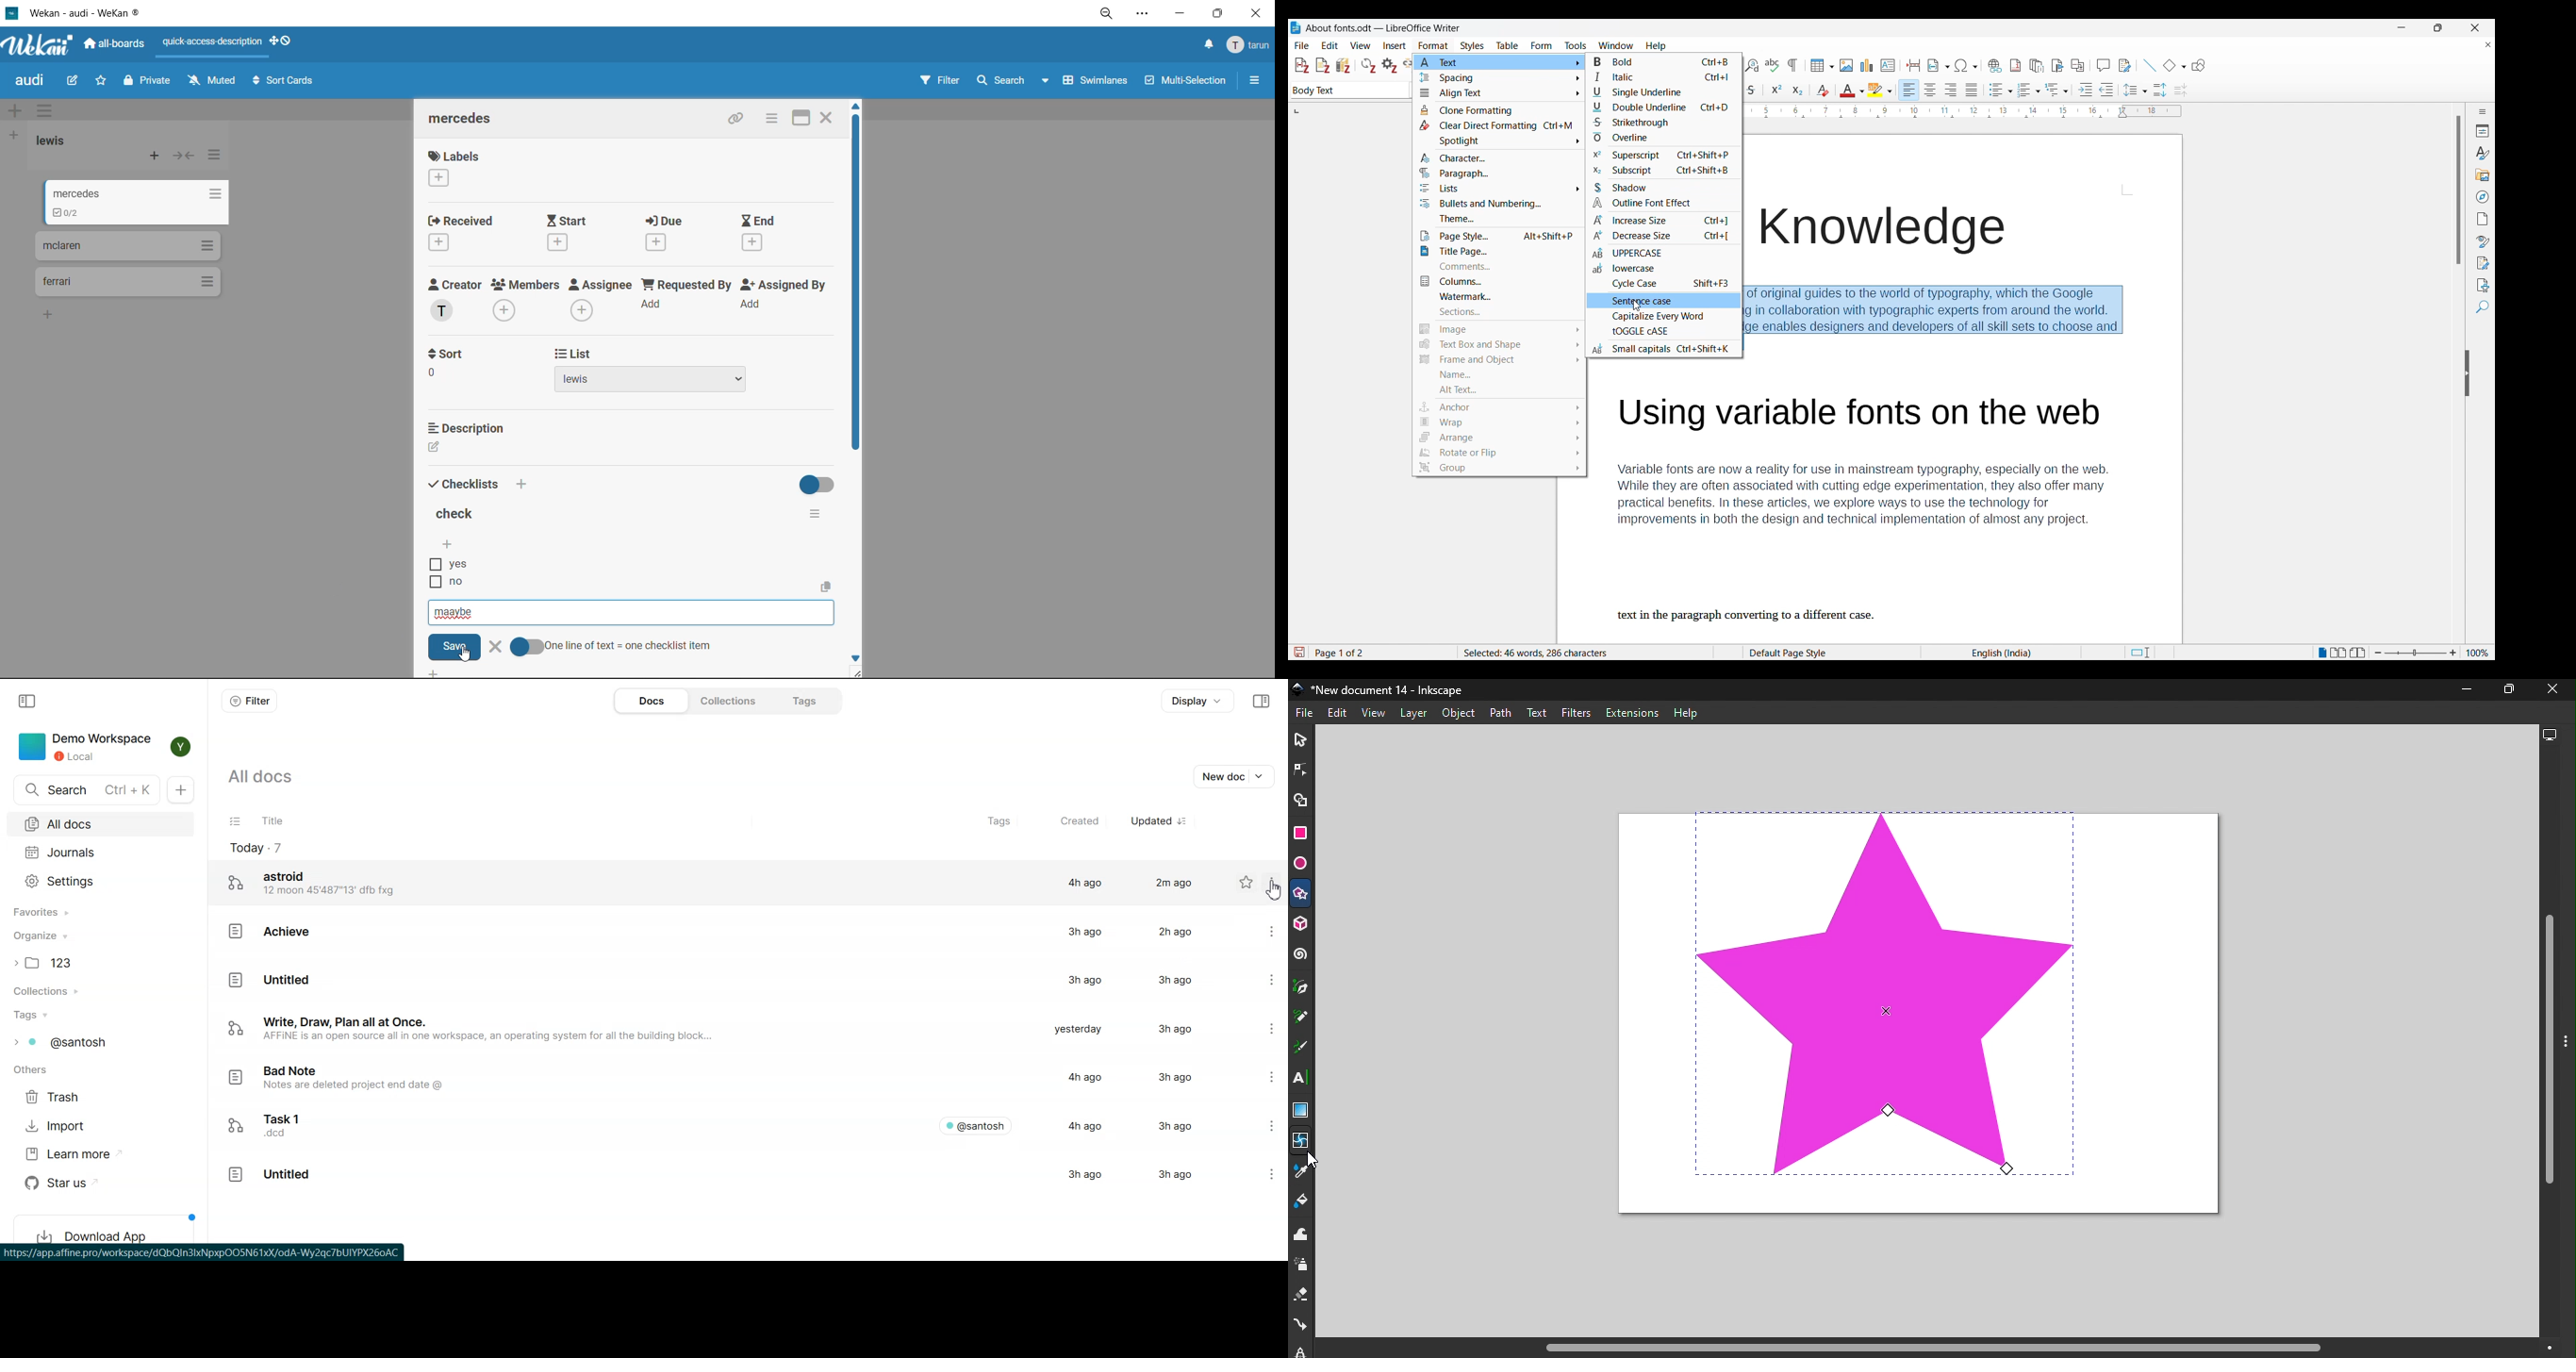 The image size is (2576, 1372). I want to click on Title, so click(271, 821).